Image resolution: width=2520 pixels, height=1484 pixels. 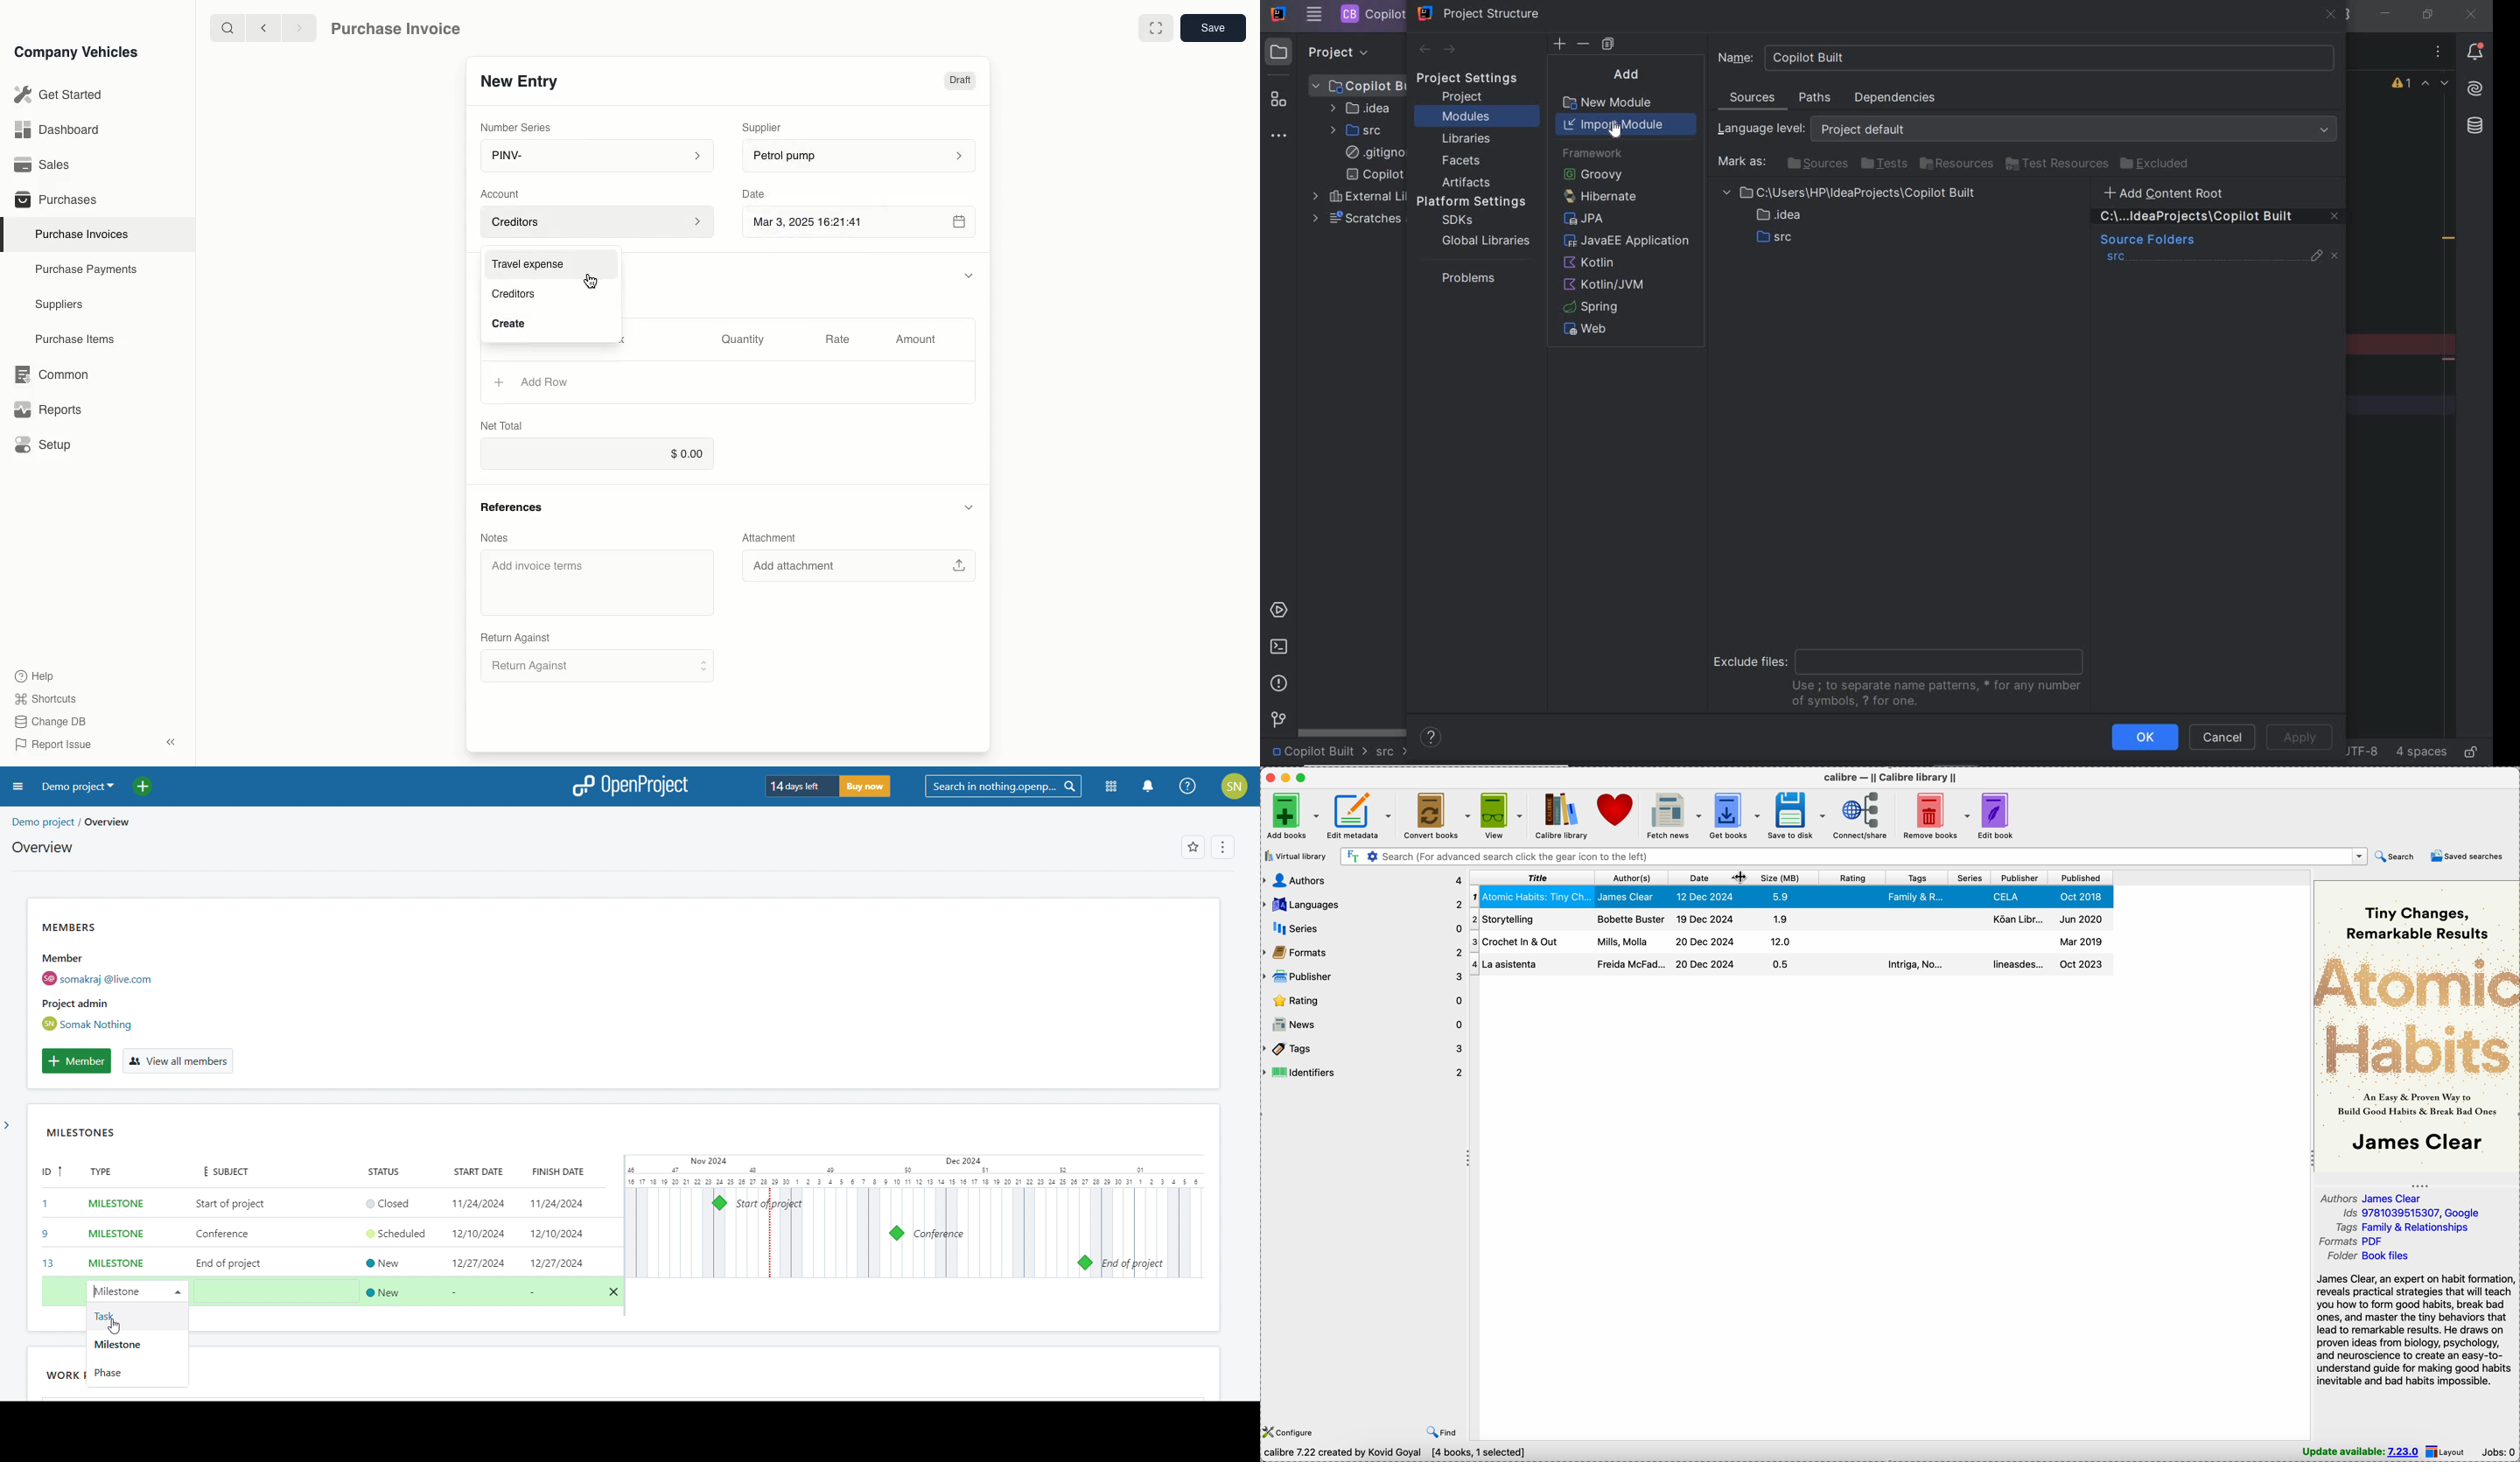 What do you see at coordinates (408, 27) in the screenshot?
I see `Purchase Invoice` at bounding box center [408, 27].